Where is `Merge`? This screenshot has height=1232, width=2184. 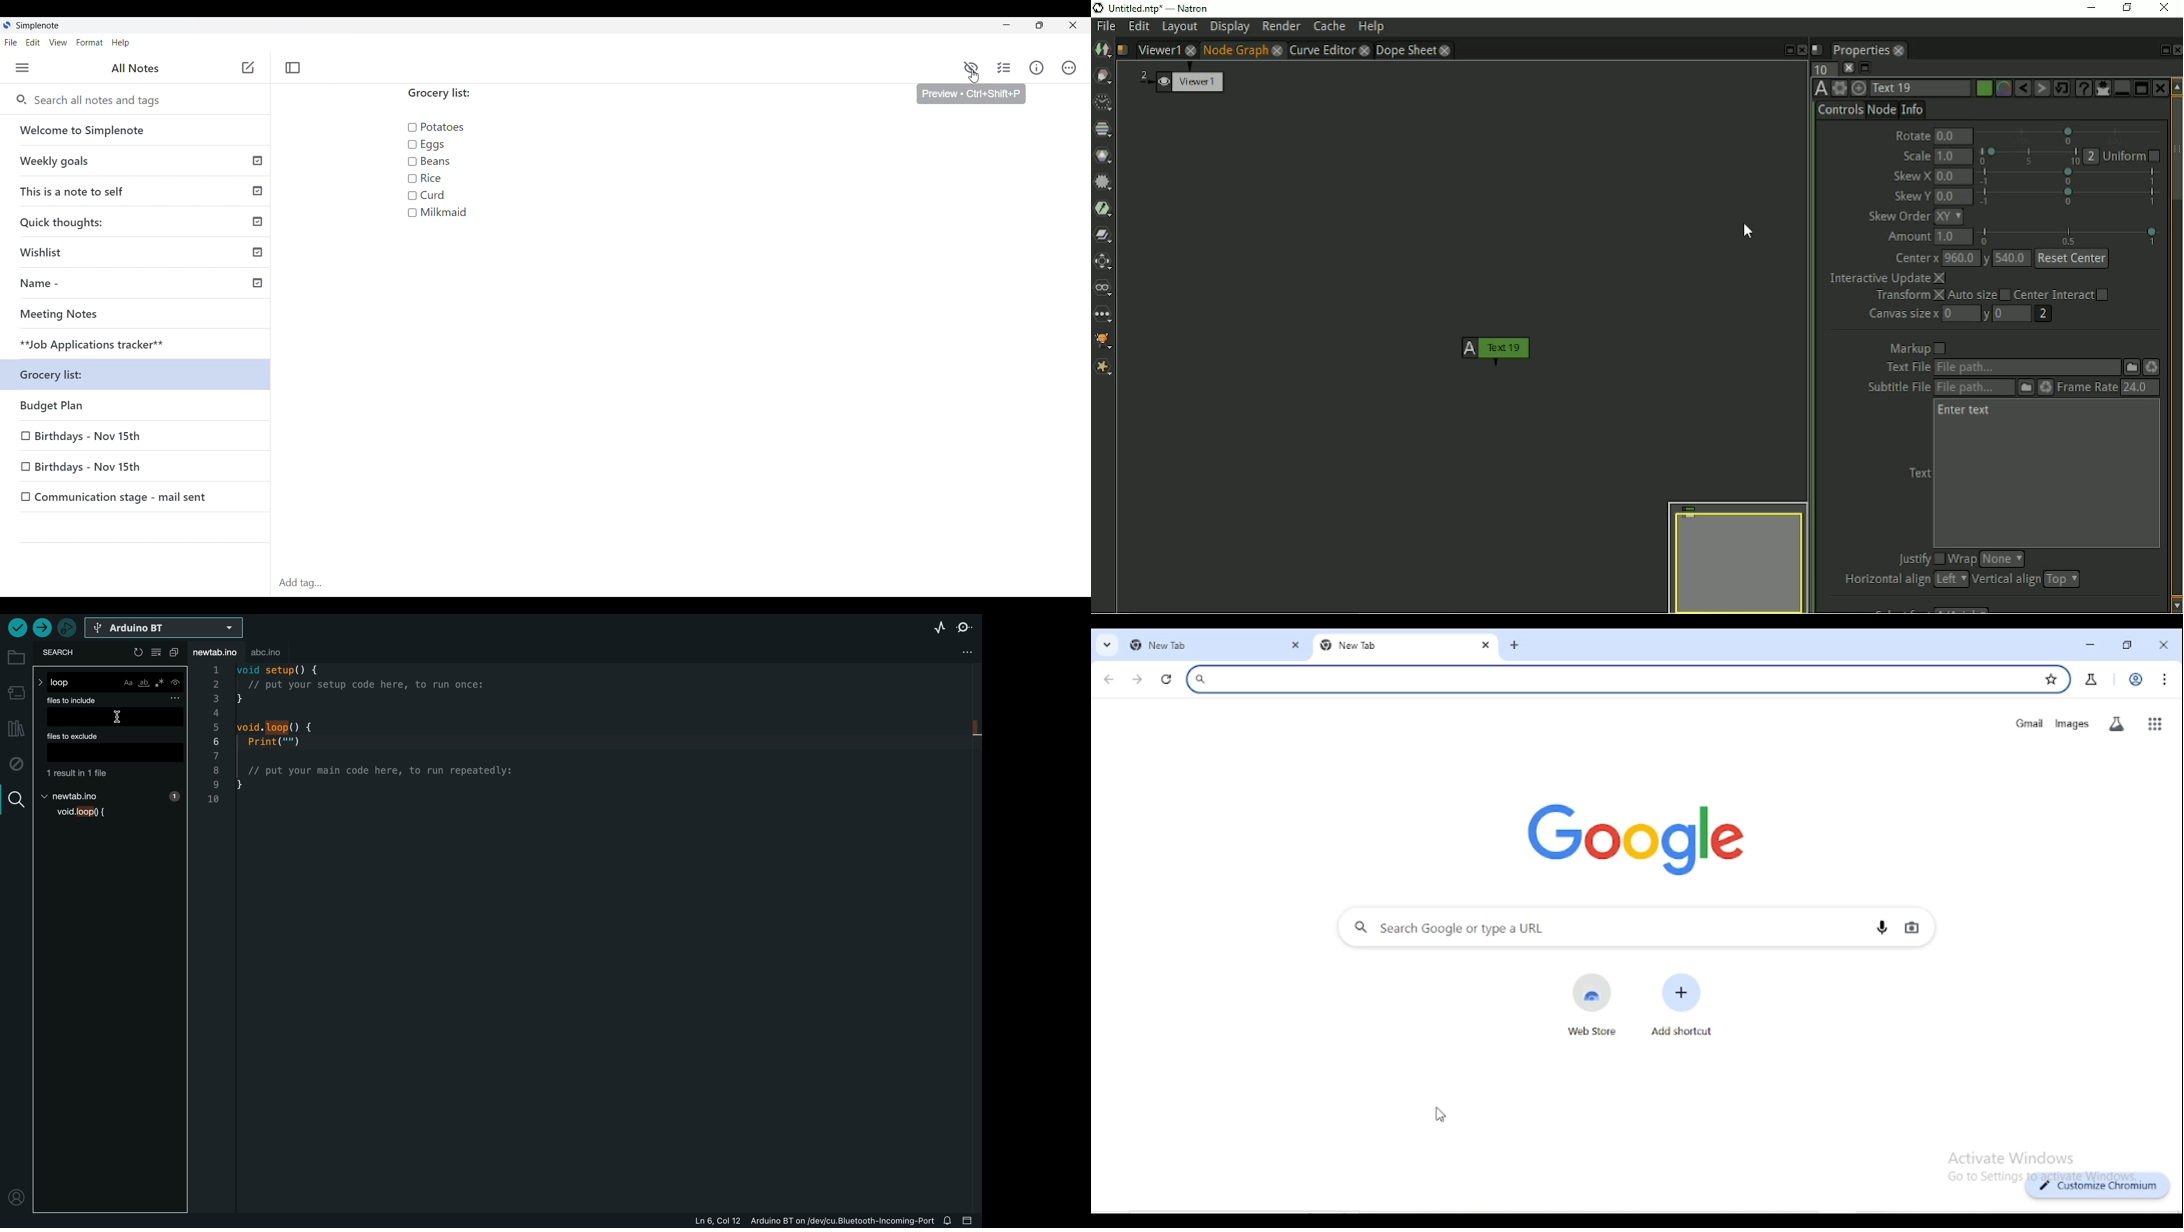 Merge is located at coordinates (1105, 236).